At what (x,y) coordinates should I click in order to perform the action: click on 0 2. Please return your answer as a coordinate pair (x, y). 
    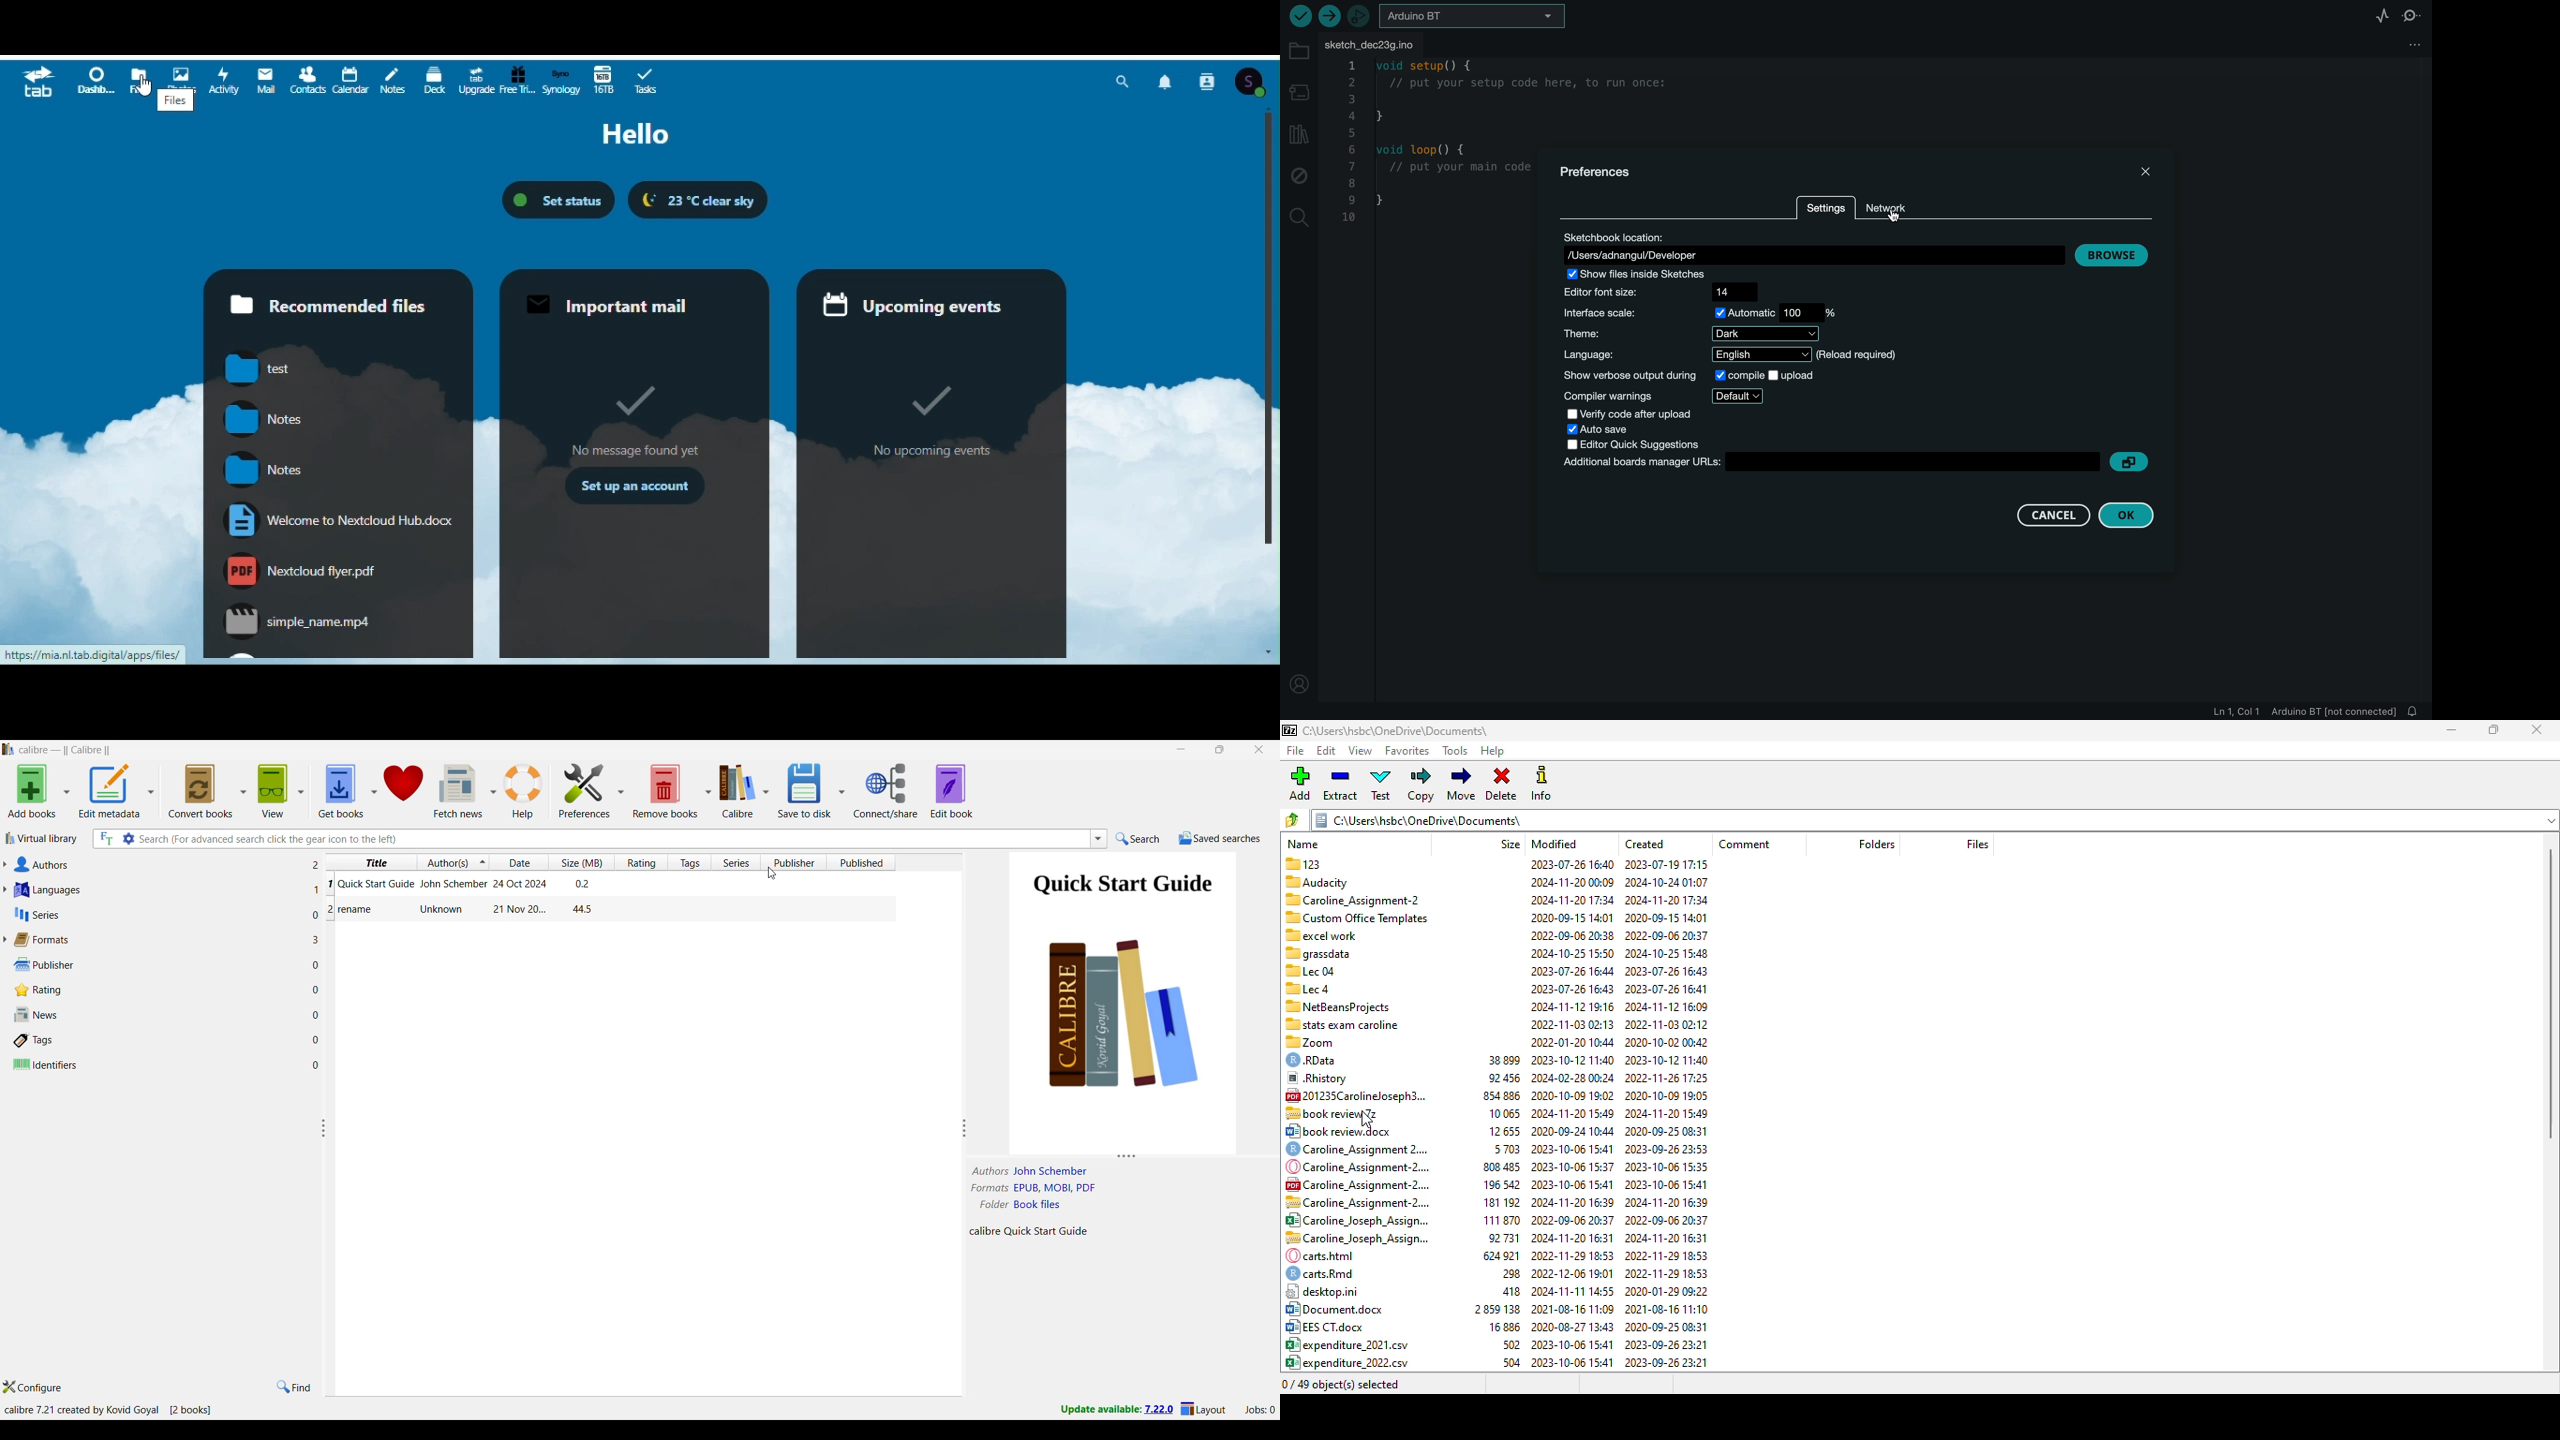
    Looking at the image, I should click on (323, 913).